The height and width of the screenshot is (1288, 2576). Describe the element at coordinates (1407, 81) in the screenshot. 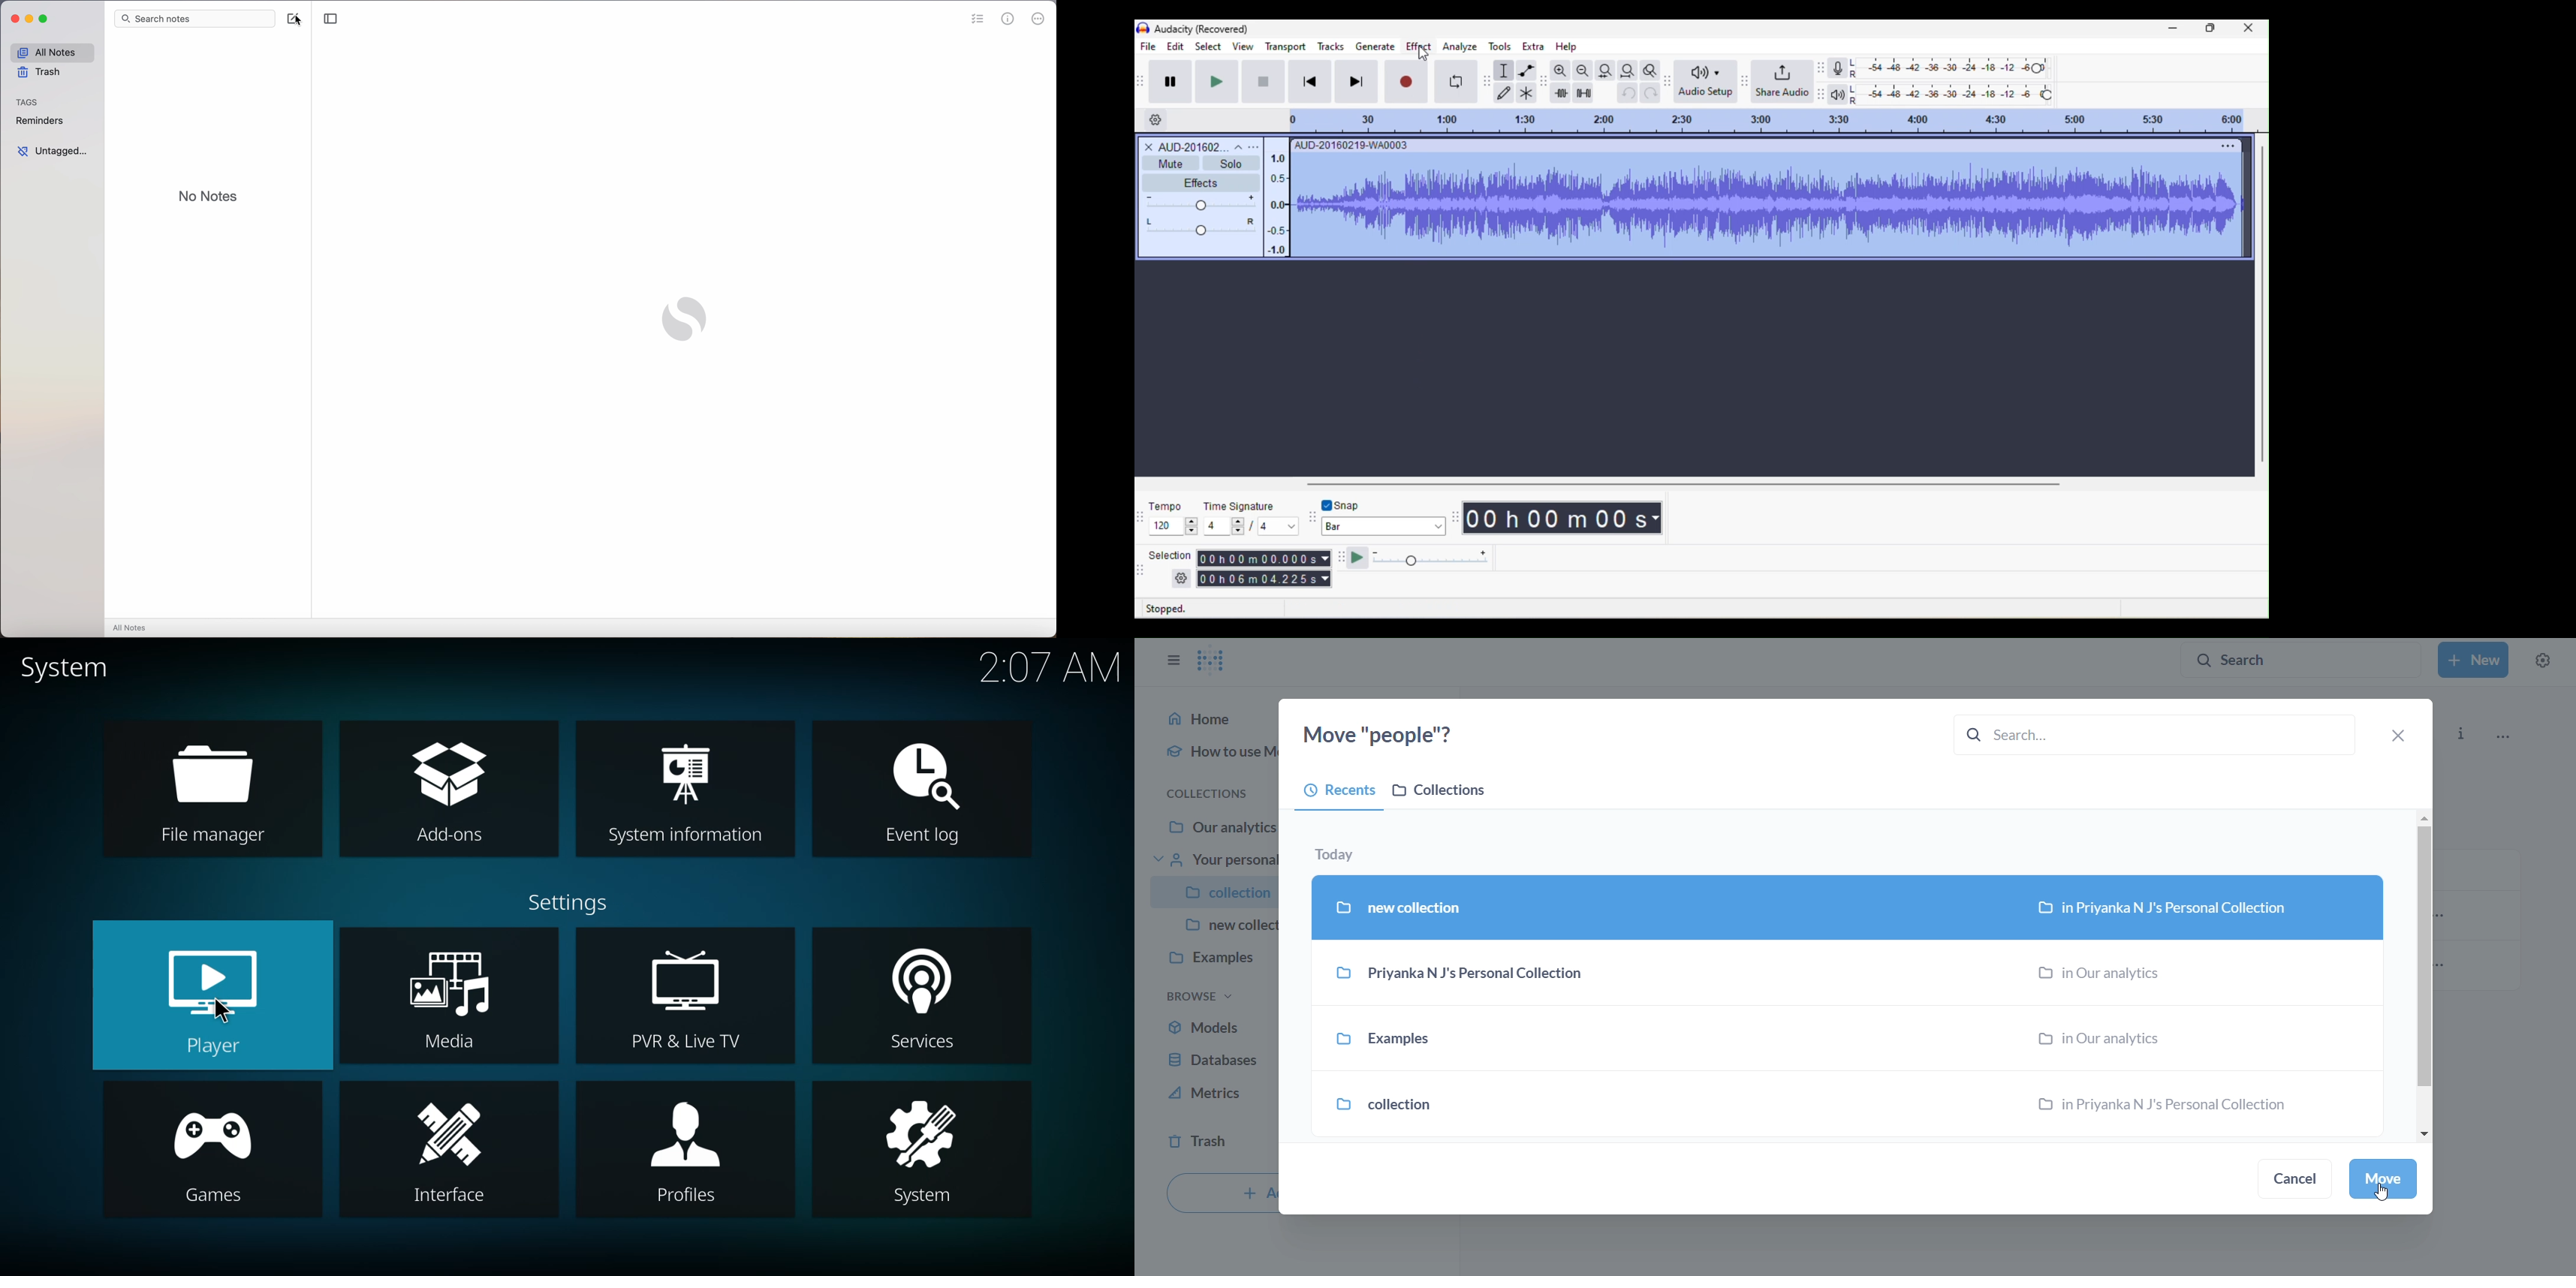

I see `record` at that location.